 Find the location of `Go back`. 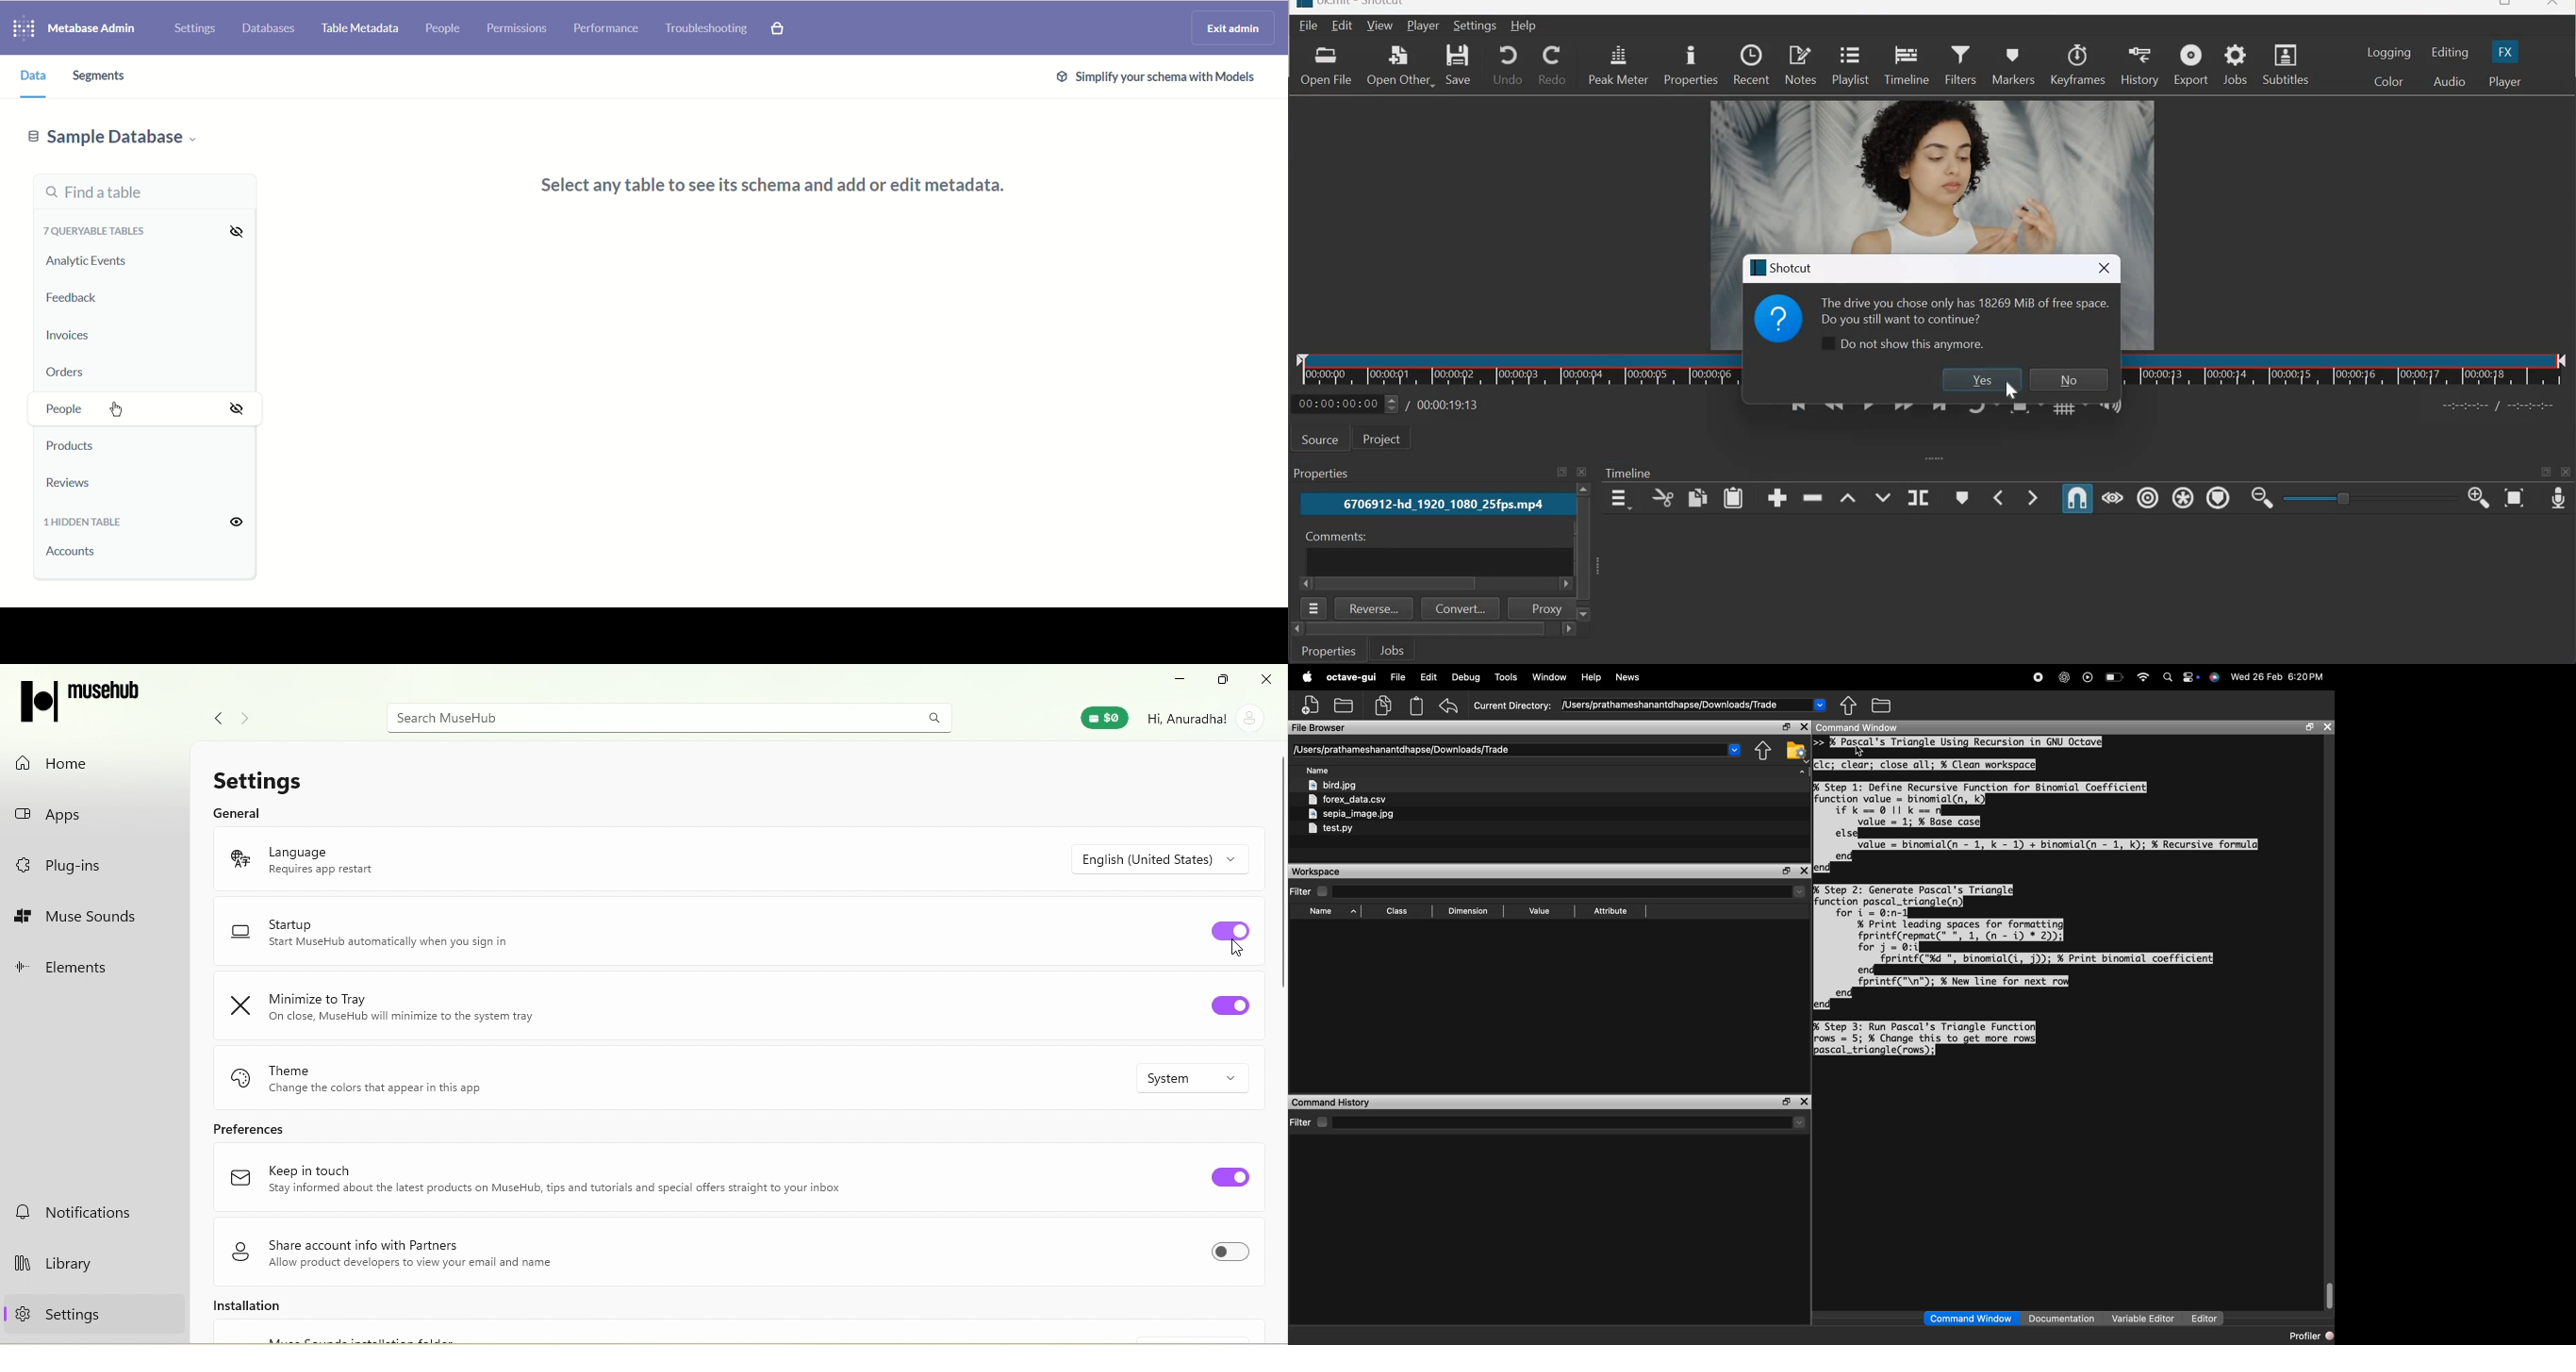

Go back is located at coordinates (1849, 705).